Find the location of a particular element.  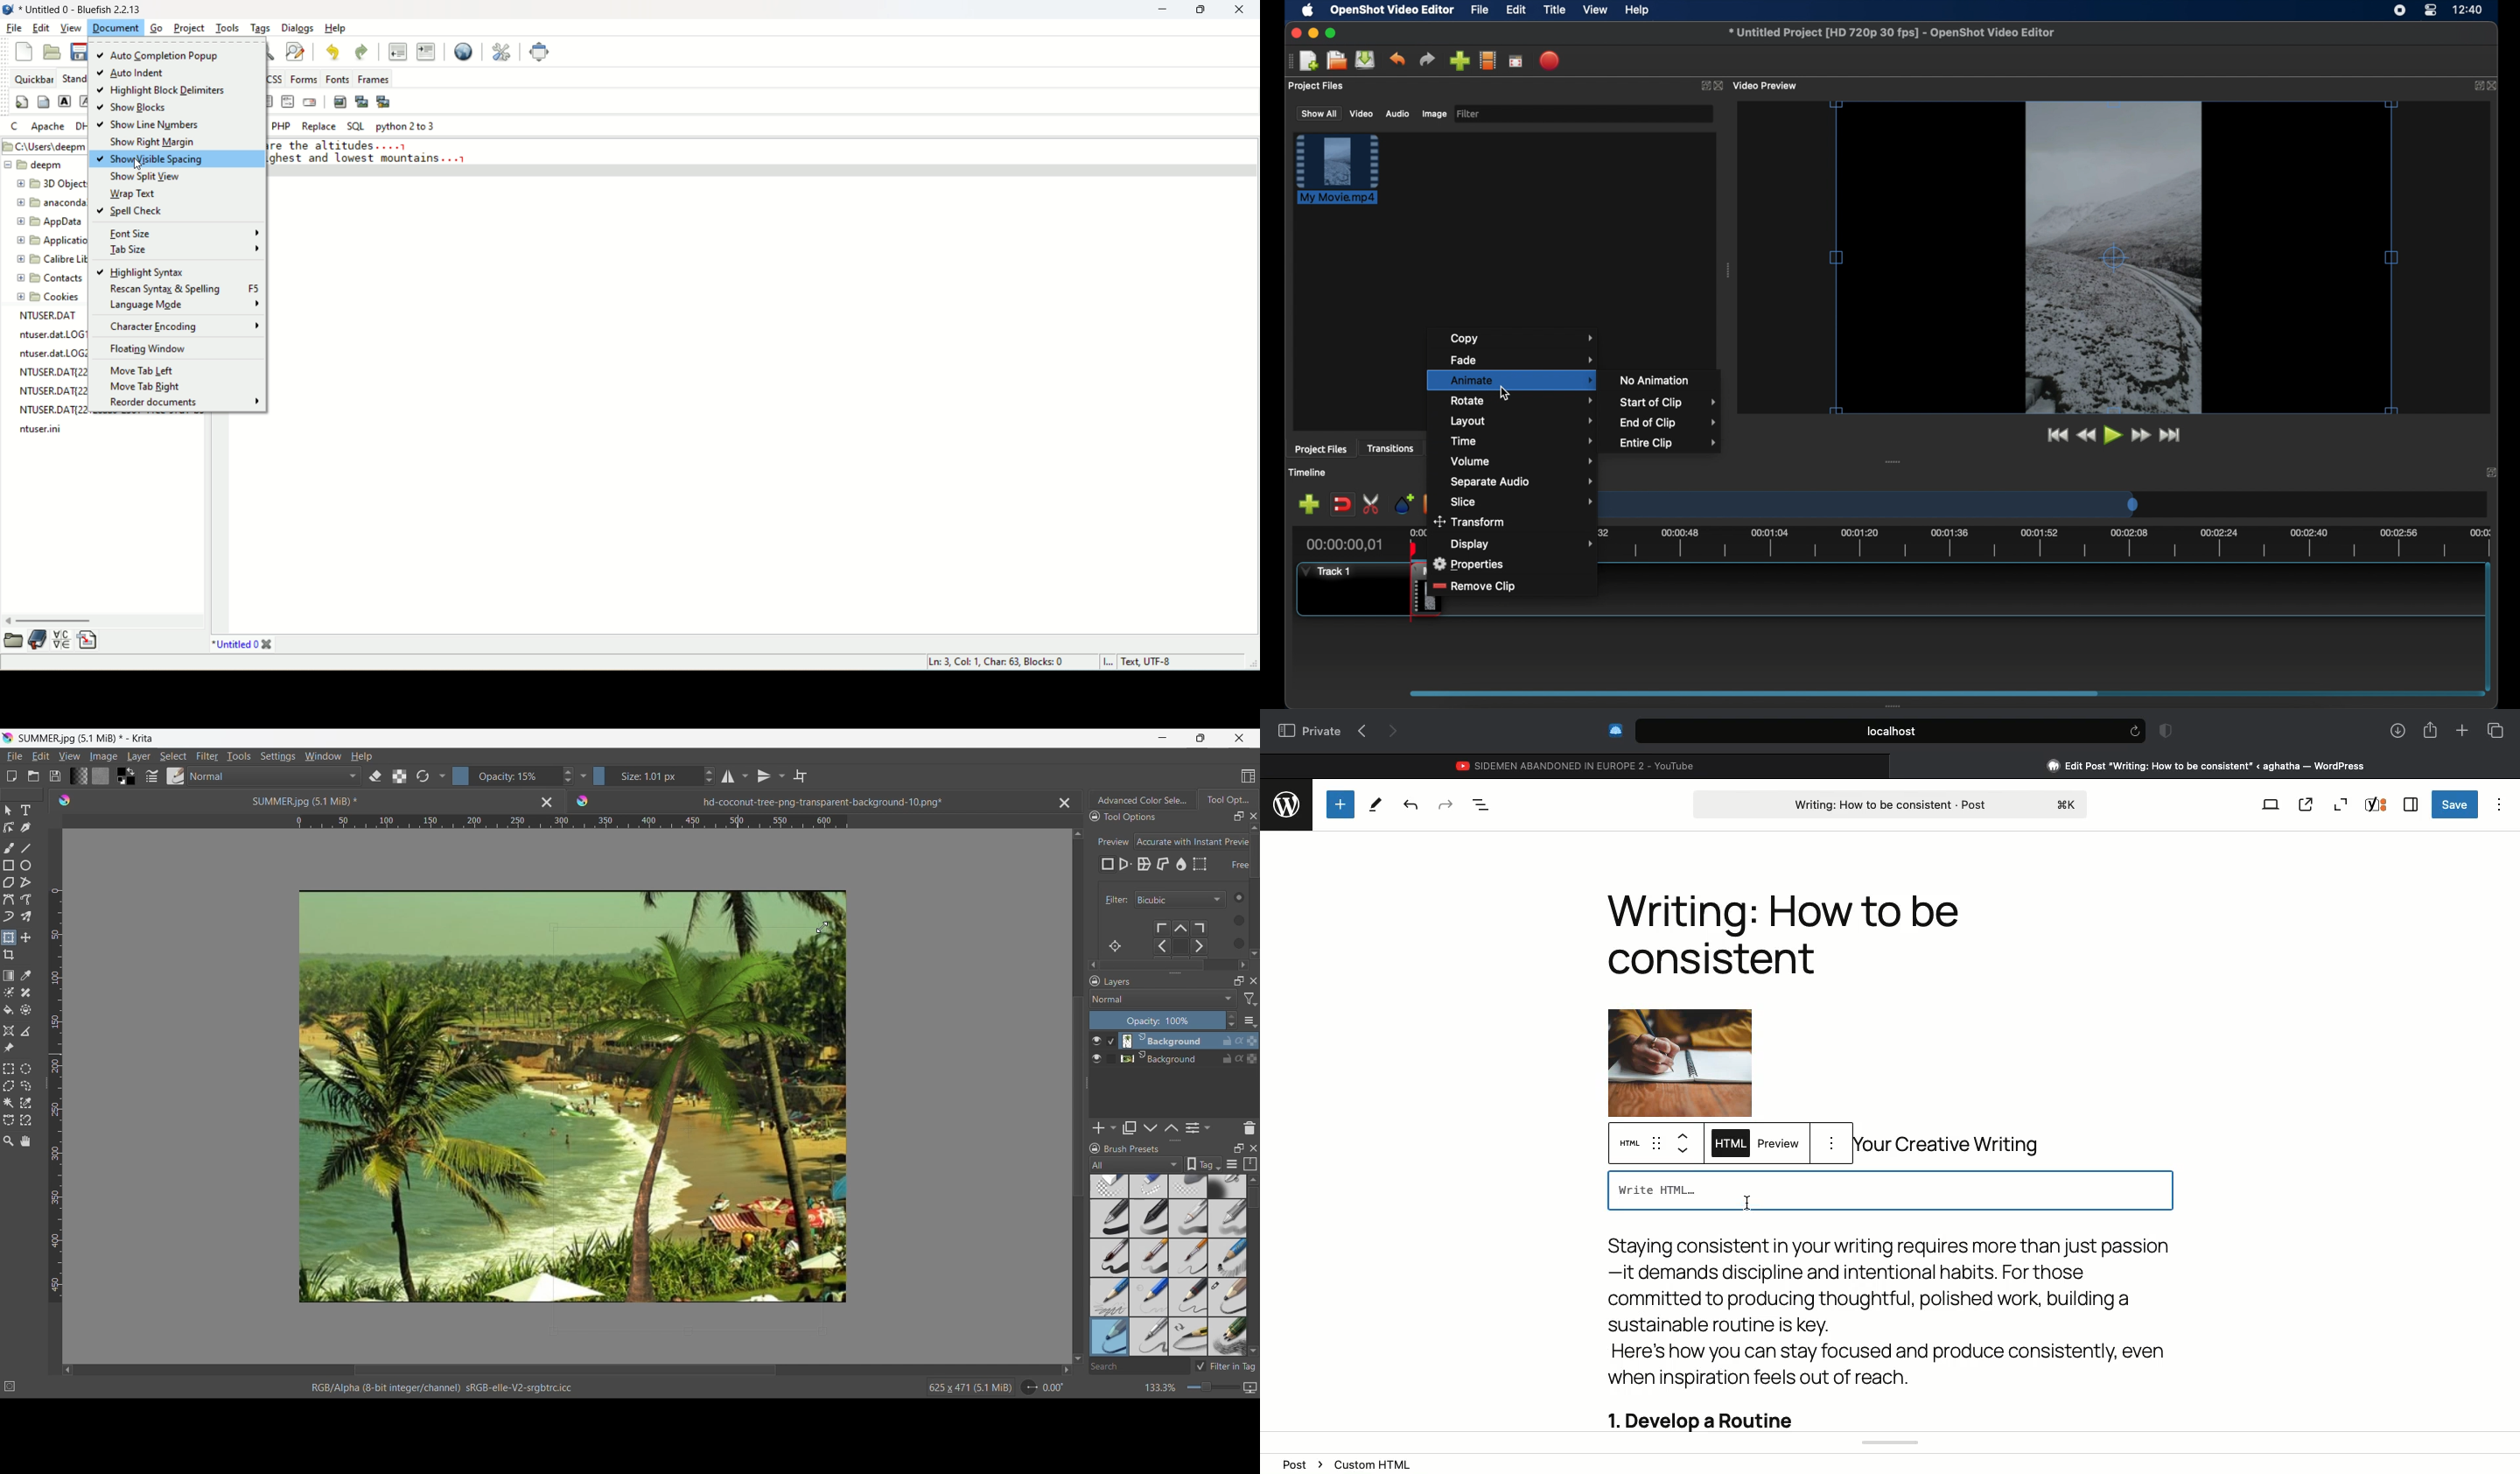

project files is located at coordinates (1321, 450).